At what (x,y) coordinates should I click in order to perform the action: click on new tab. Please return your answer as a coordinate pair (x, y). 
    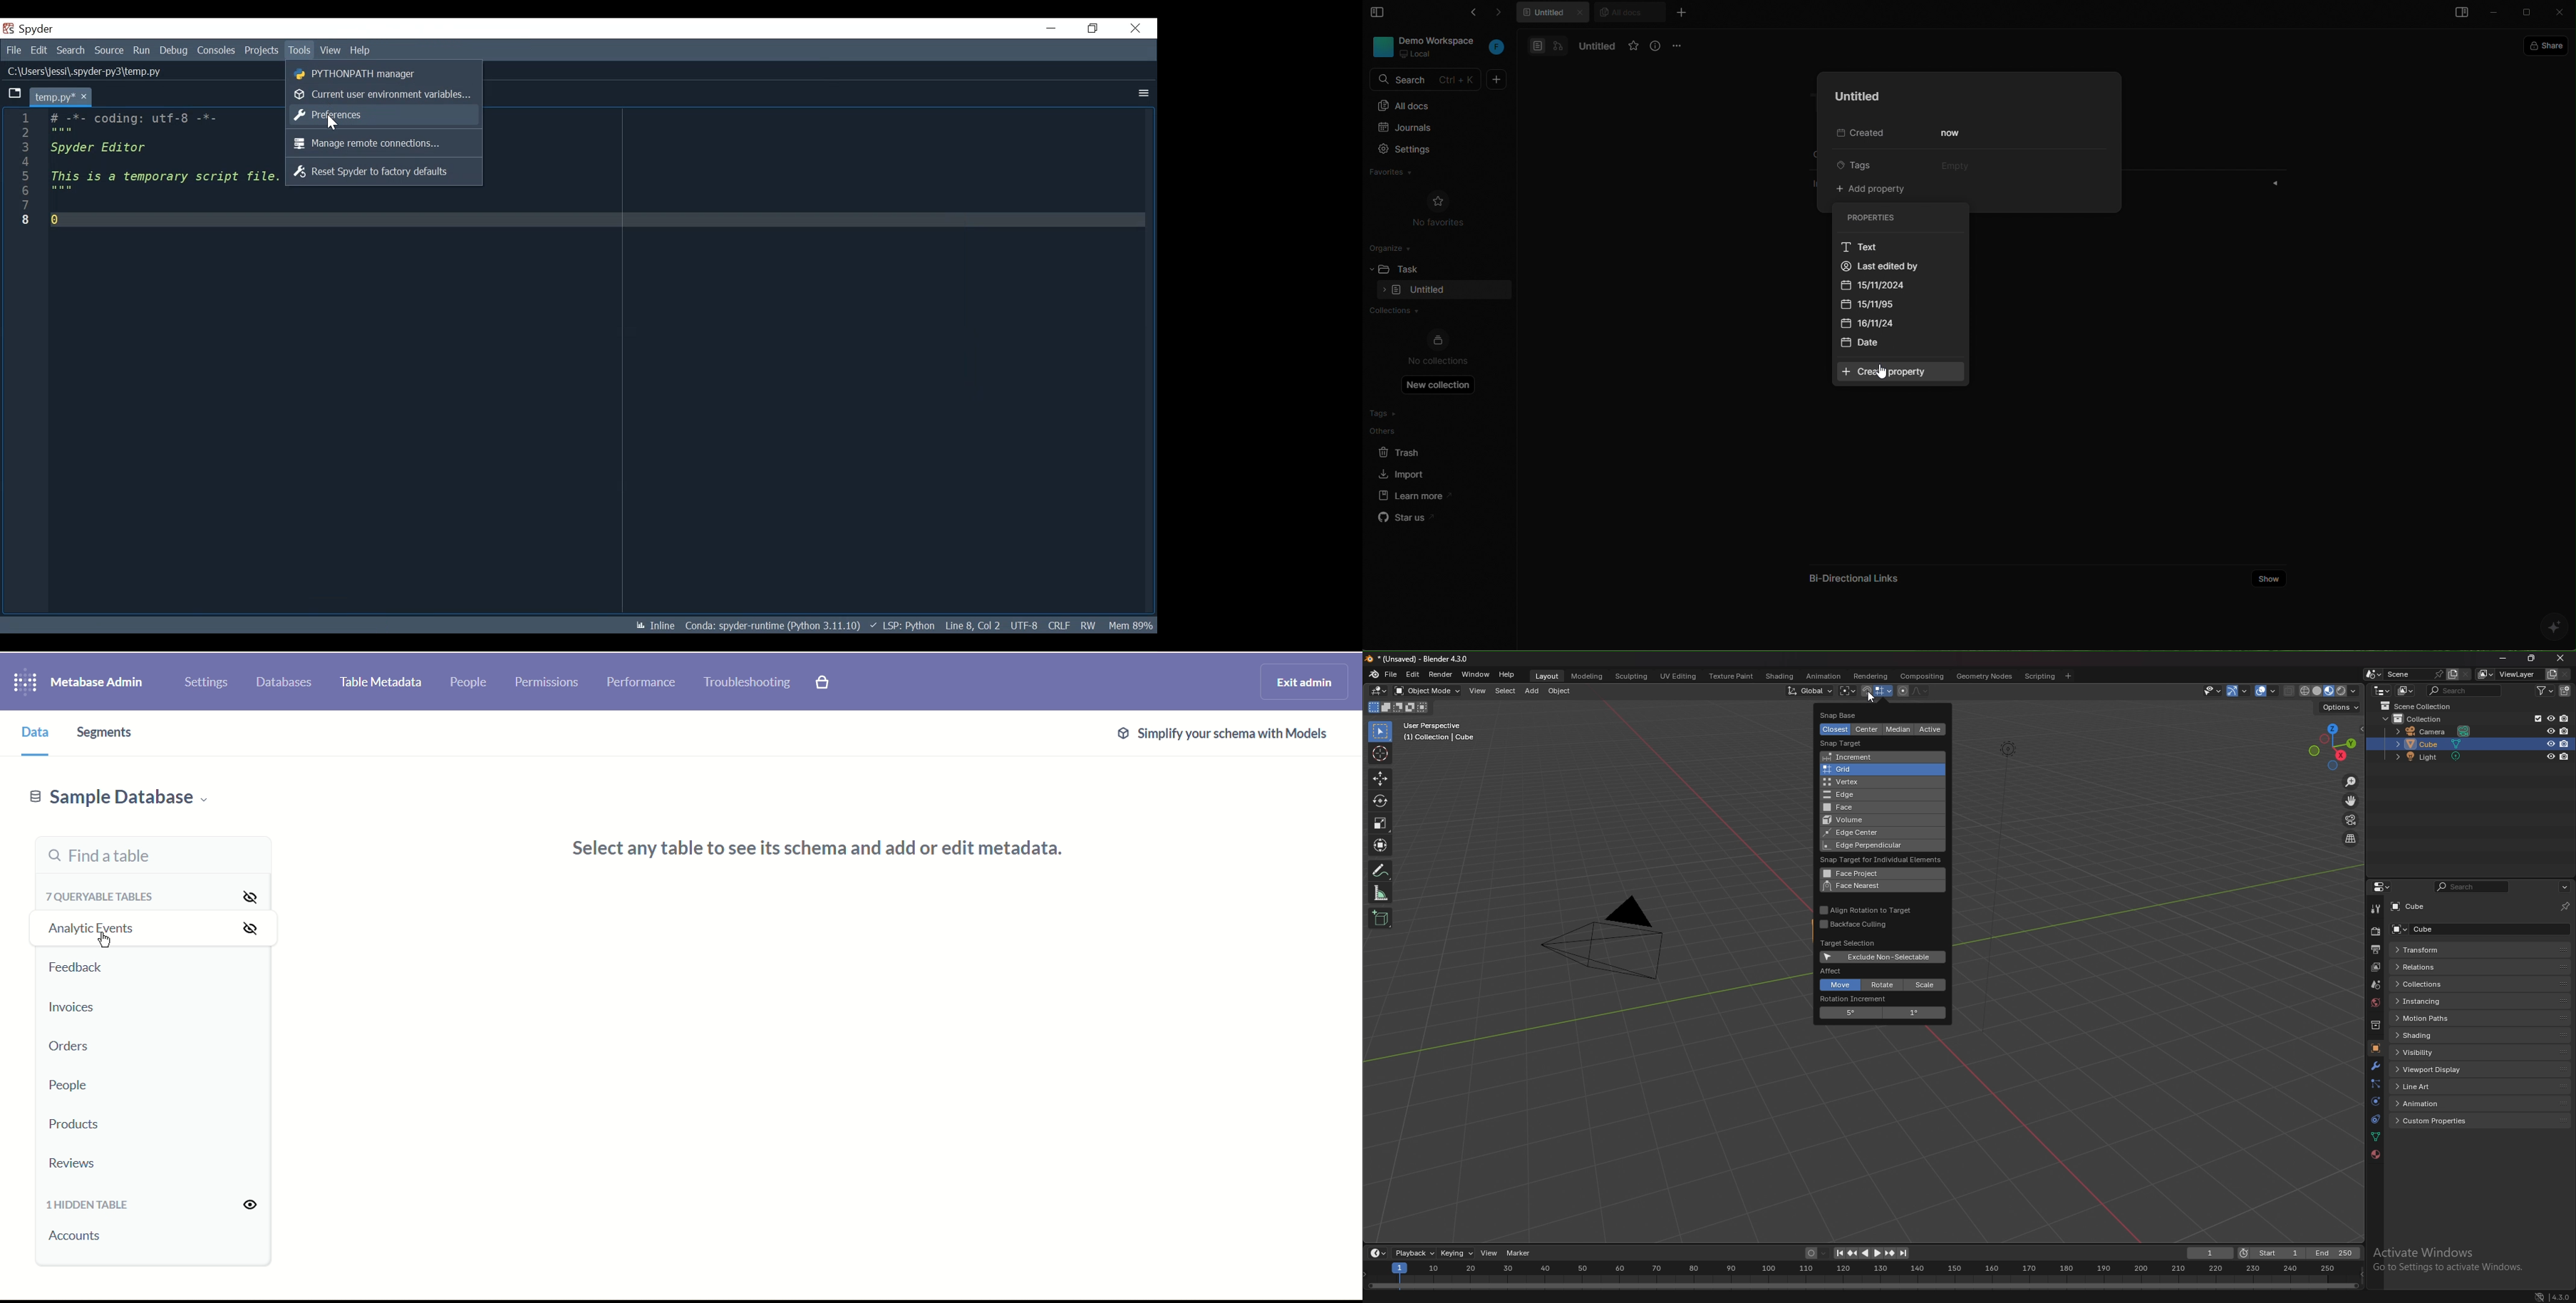
    Looking at the image, I should click on (1680, 12).